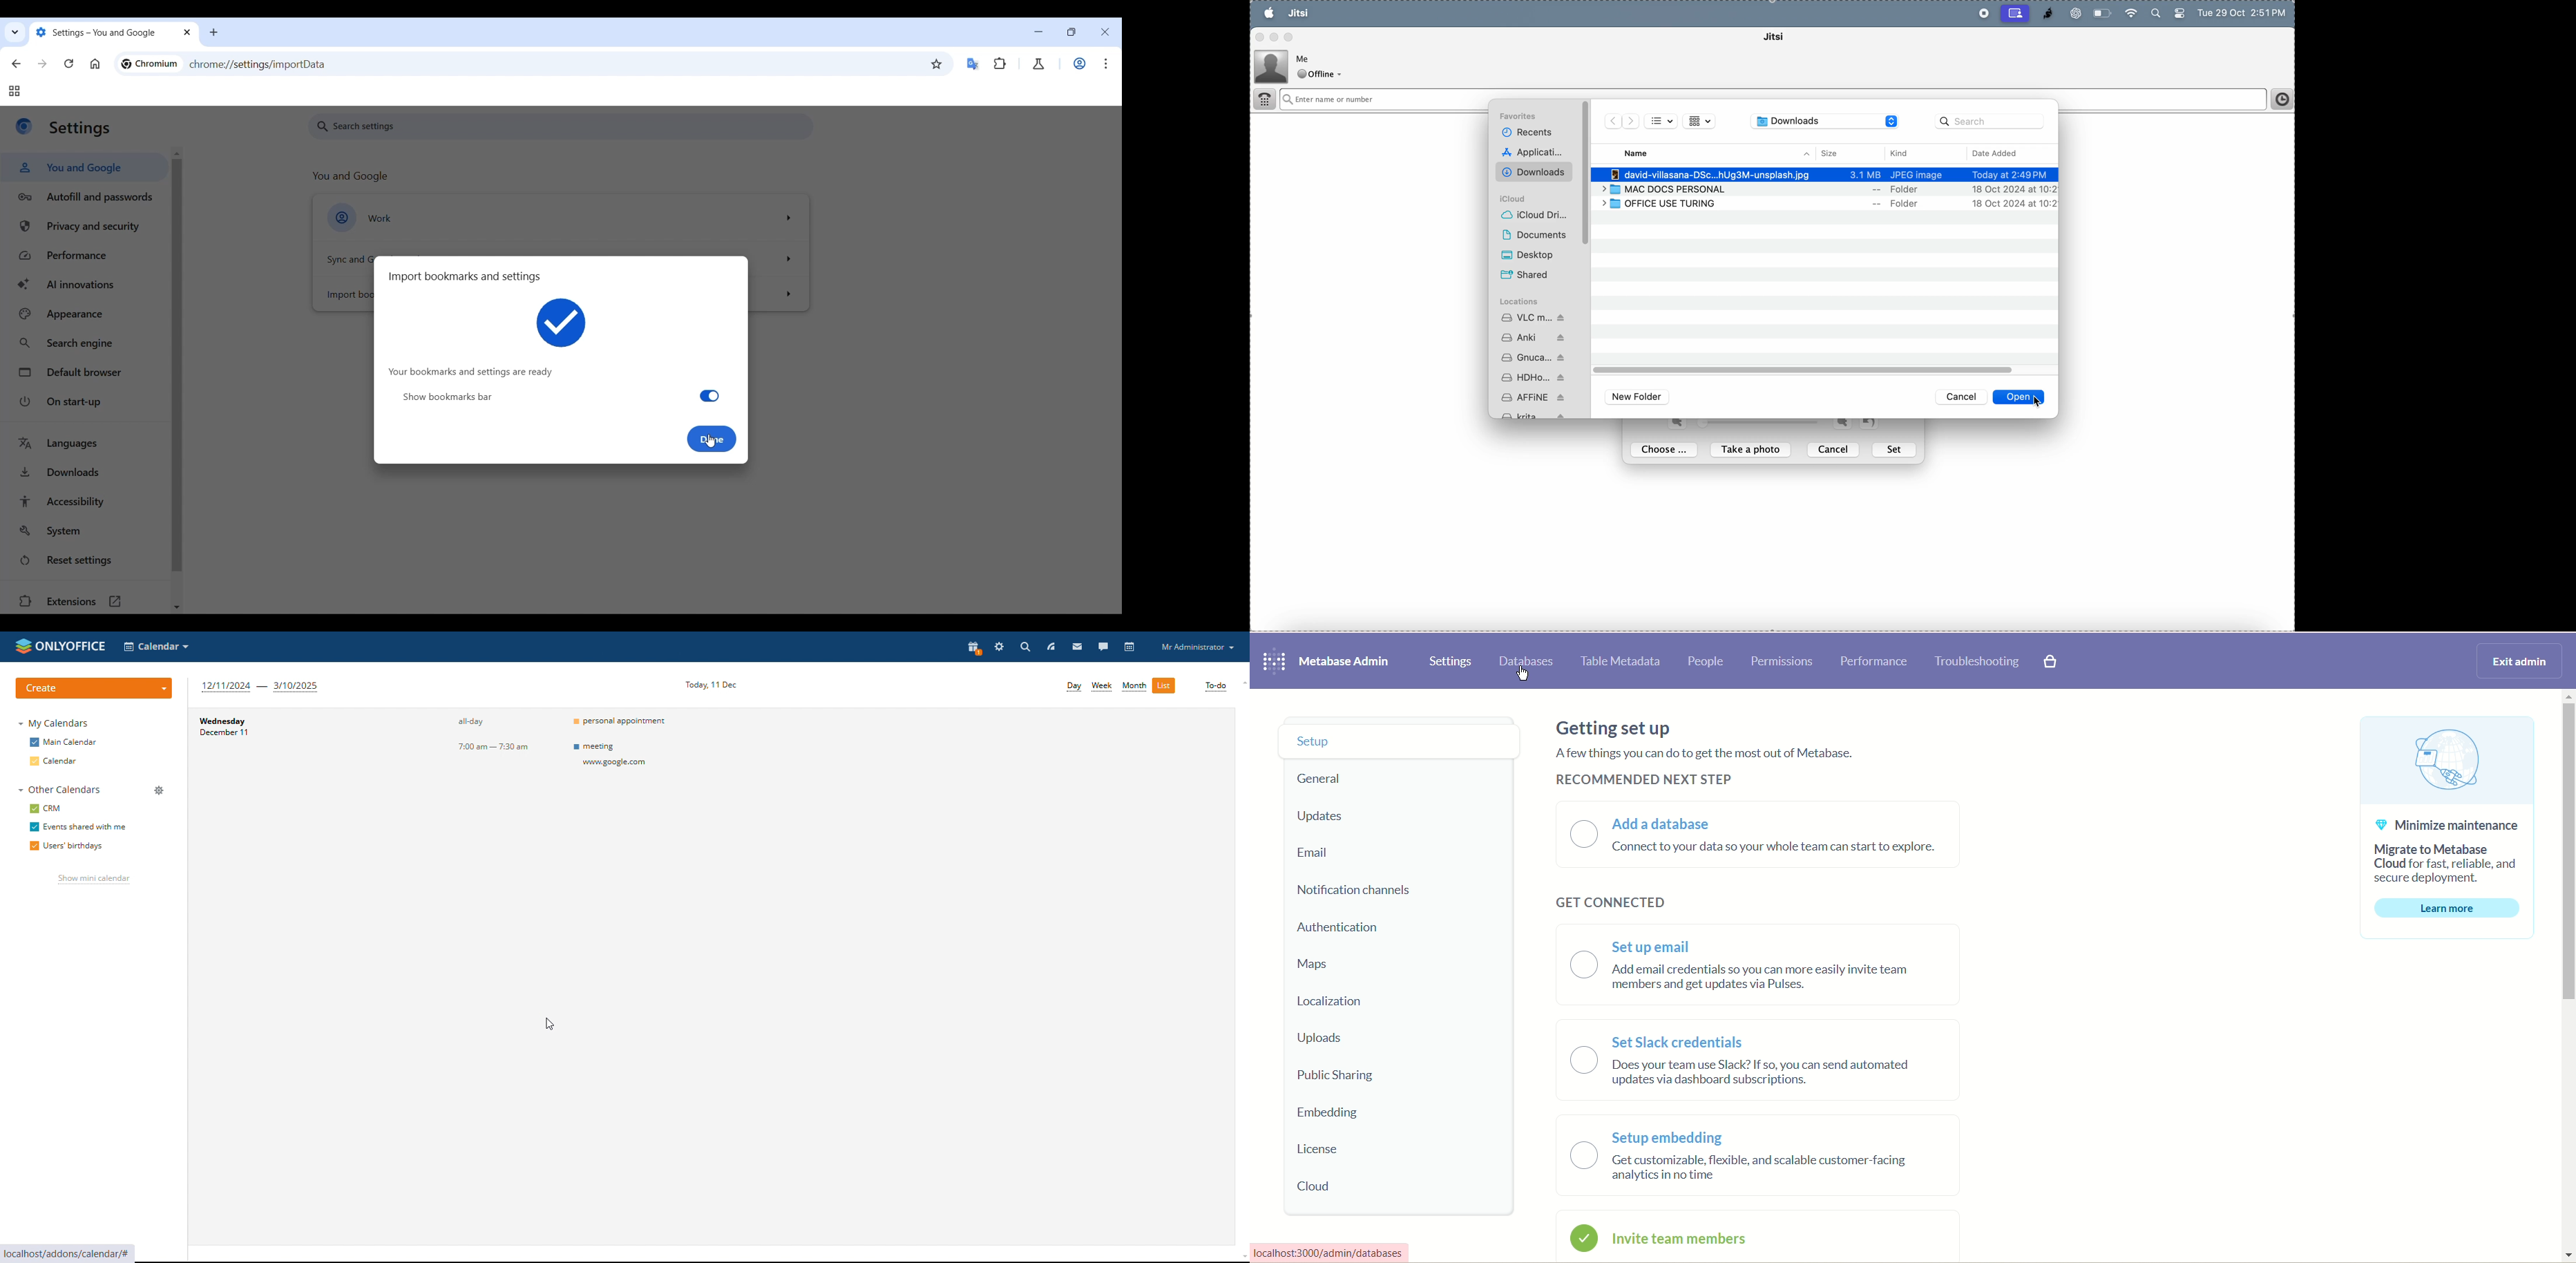 Image resolution: width=2576 pixels, height=1288 pixels. What do you see at coordinates (1133, 686) in the screenshot?
I see `month view` at bounding box center [1133, 686].